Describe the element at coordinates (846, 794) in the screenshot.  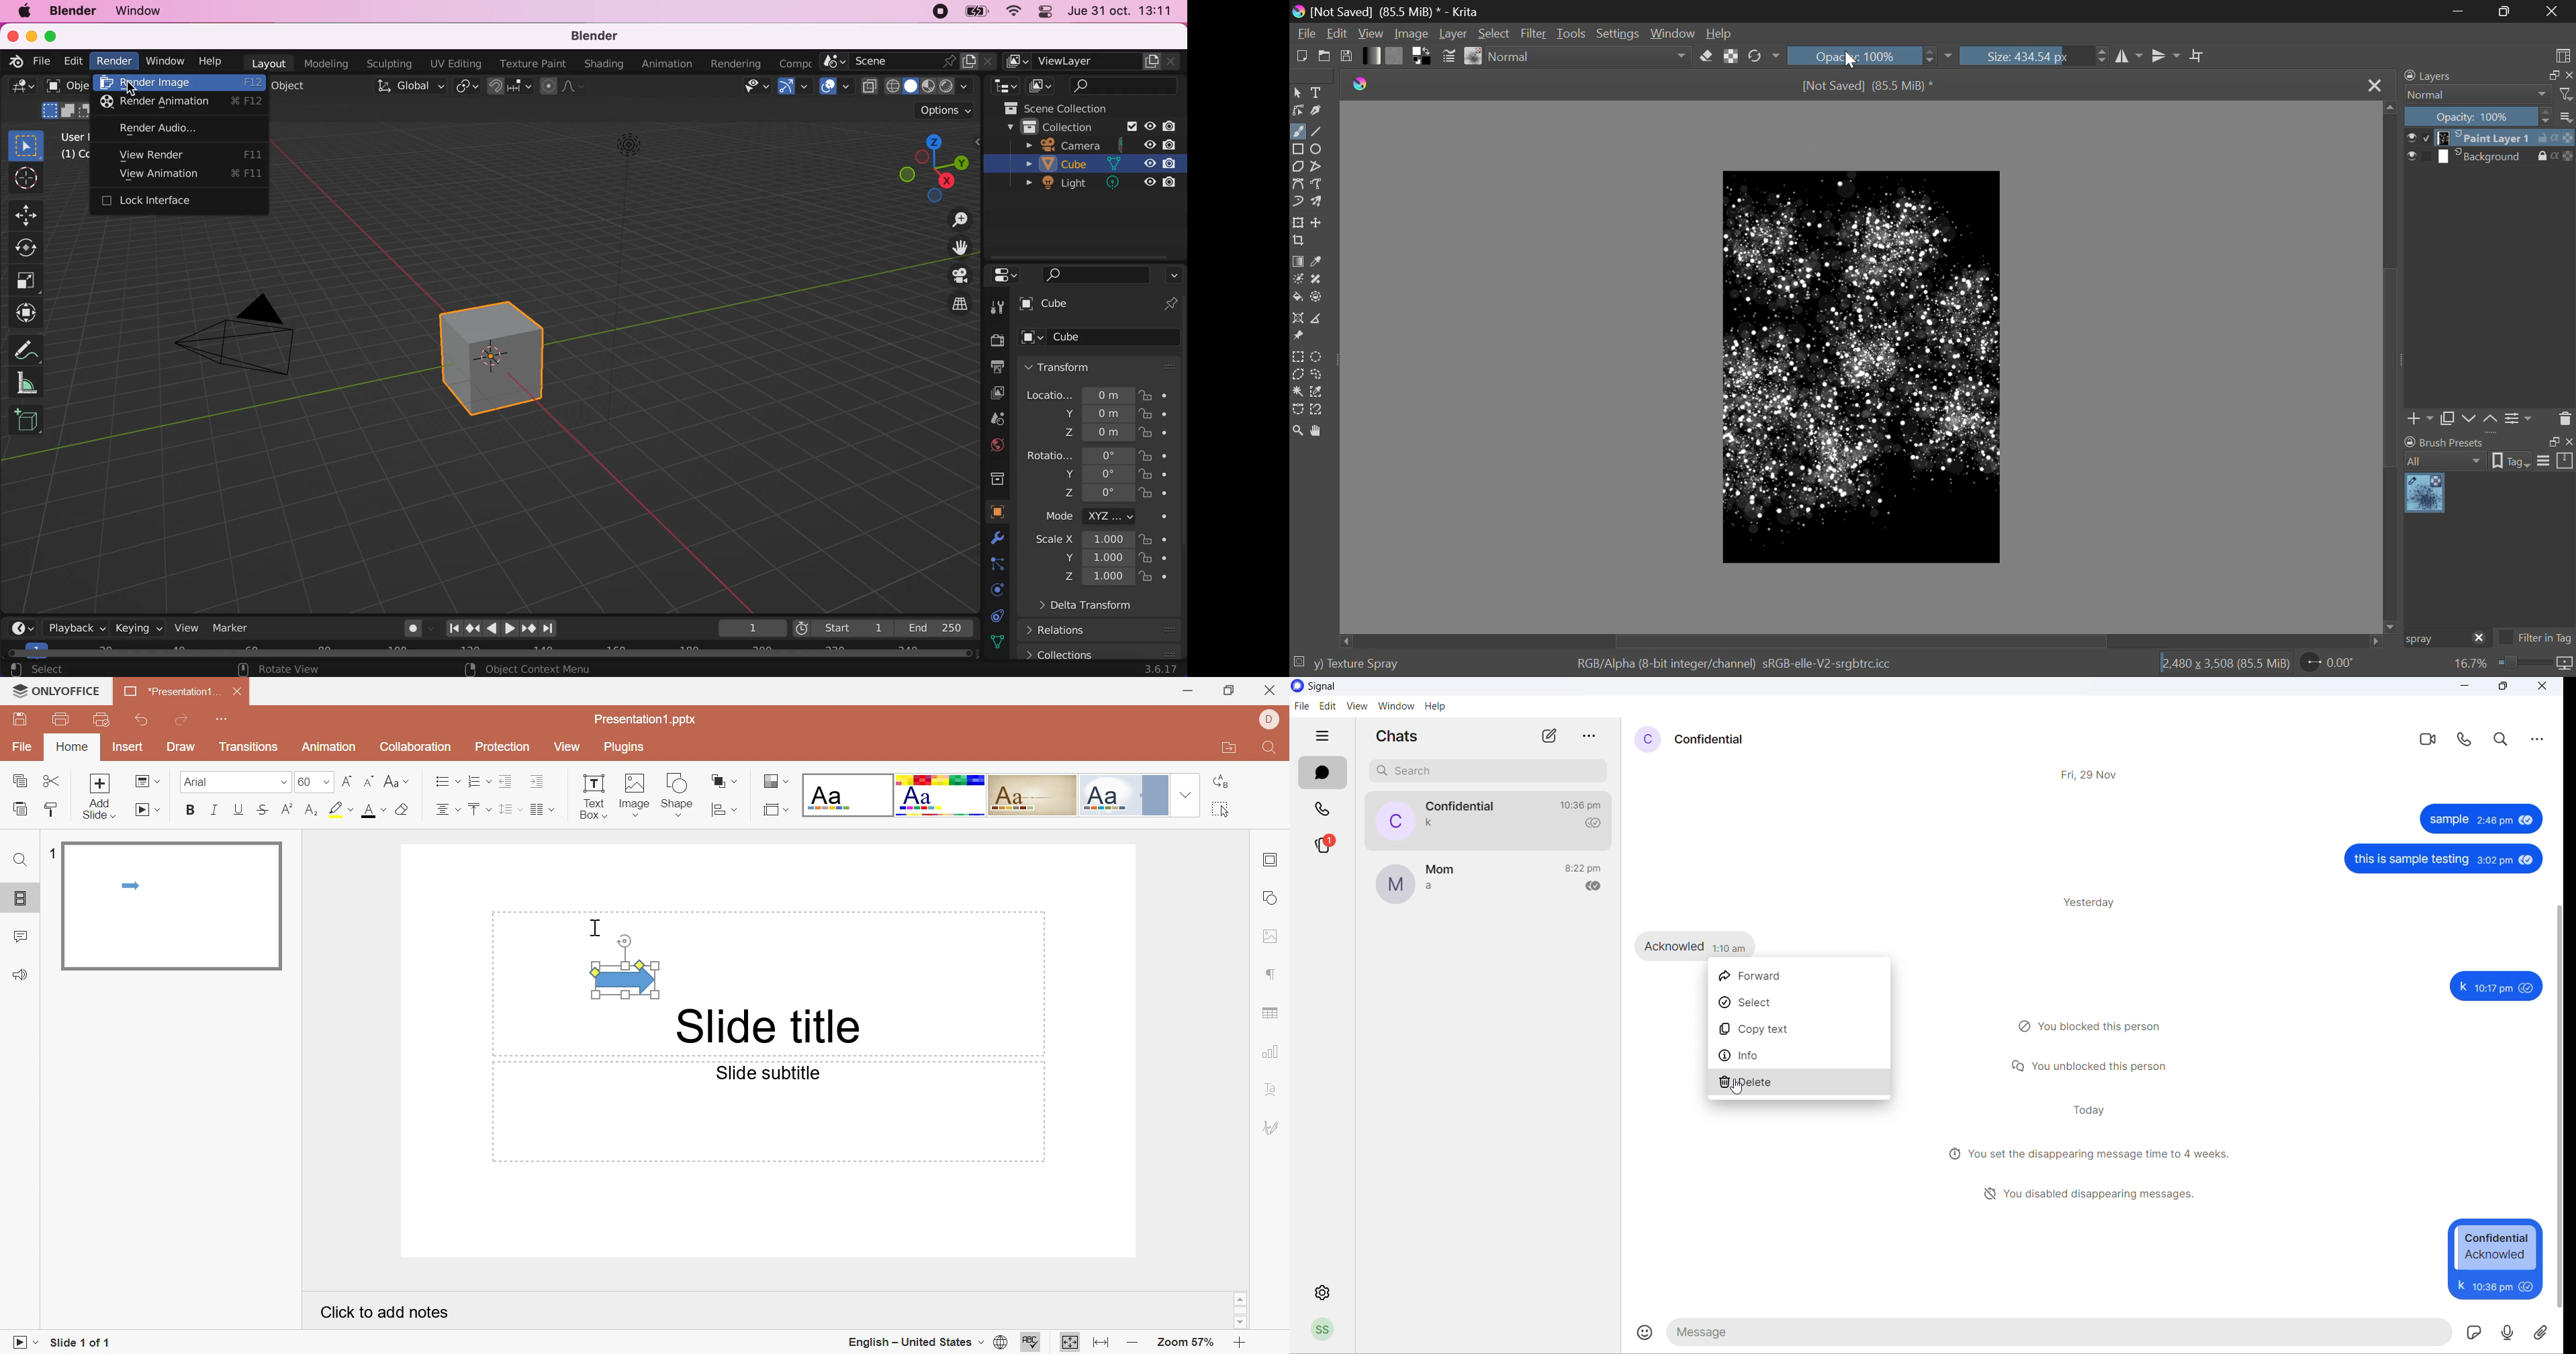
I see `Blank` at that location.